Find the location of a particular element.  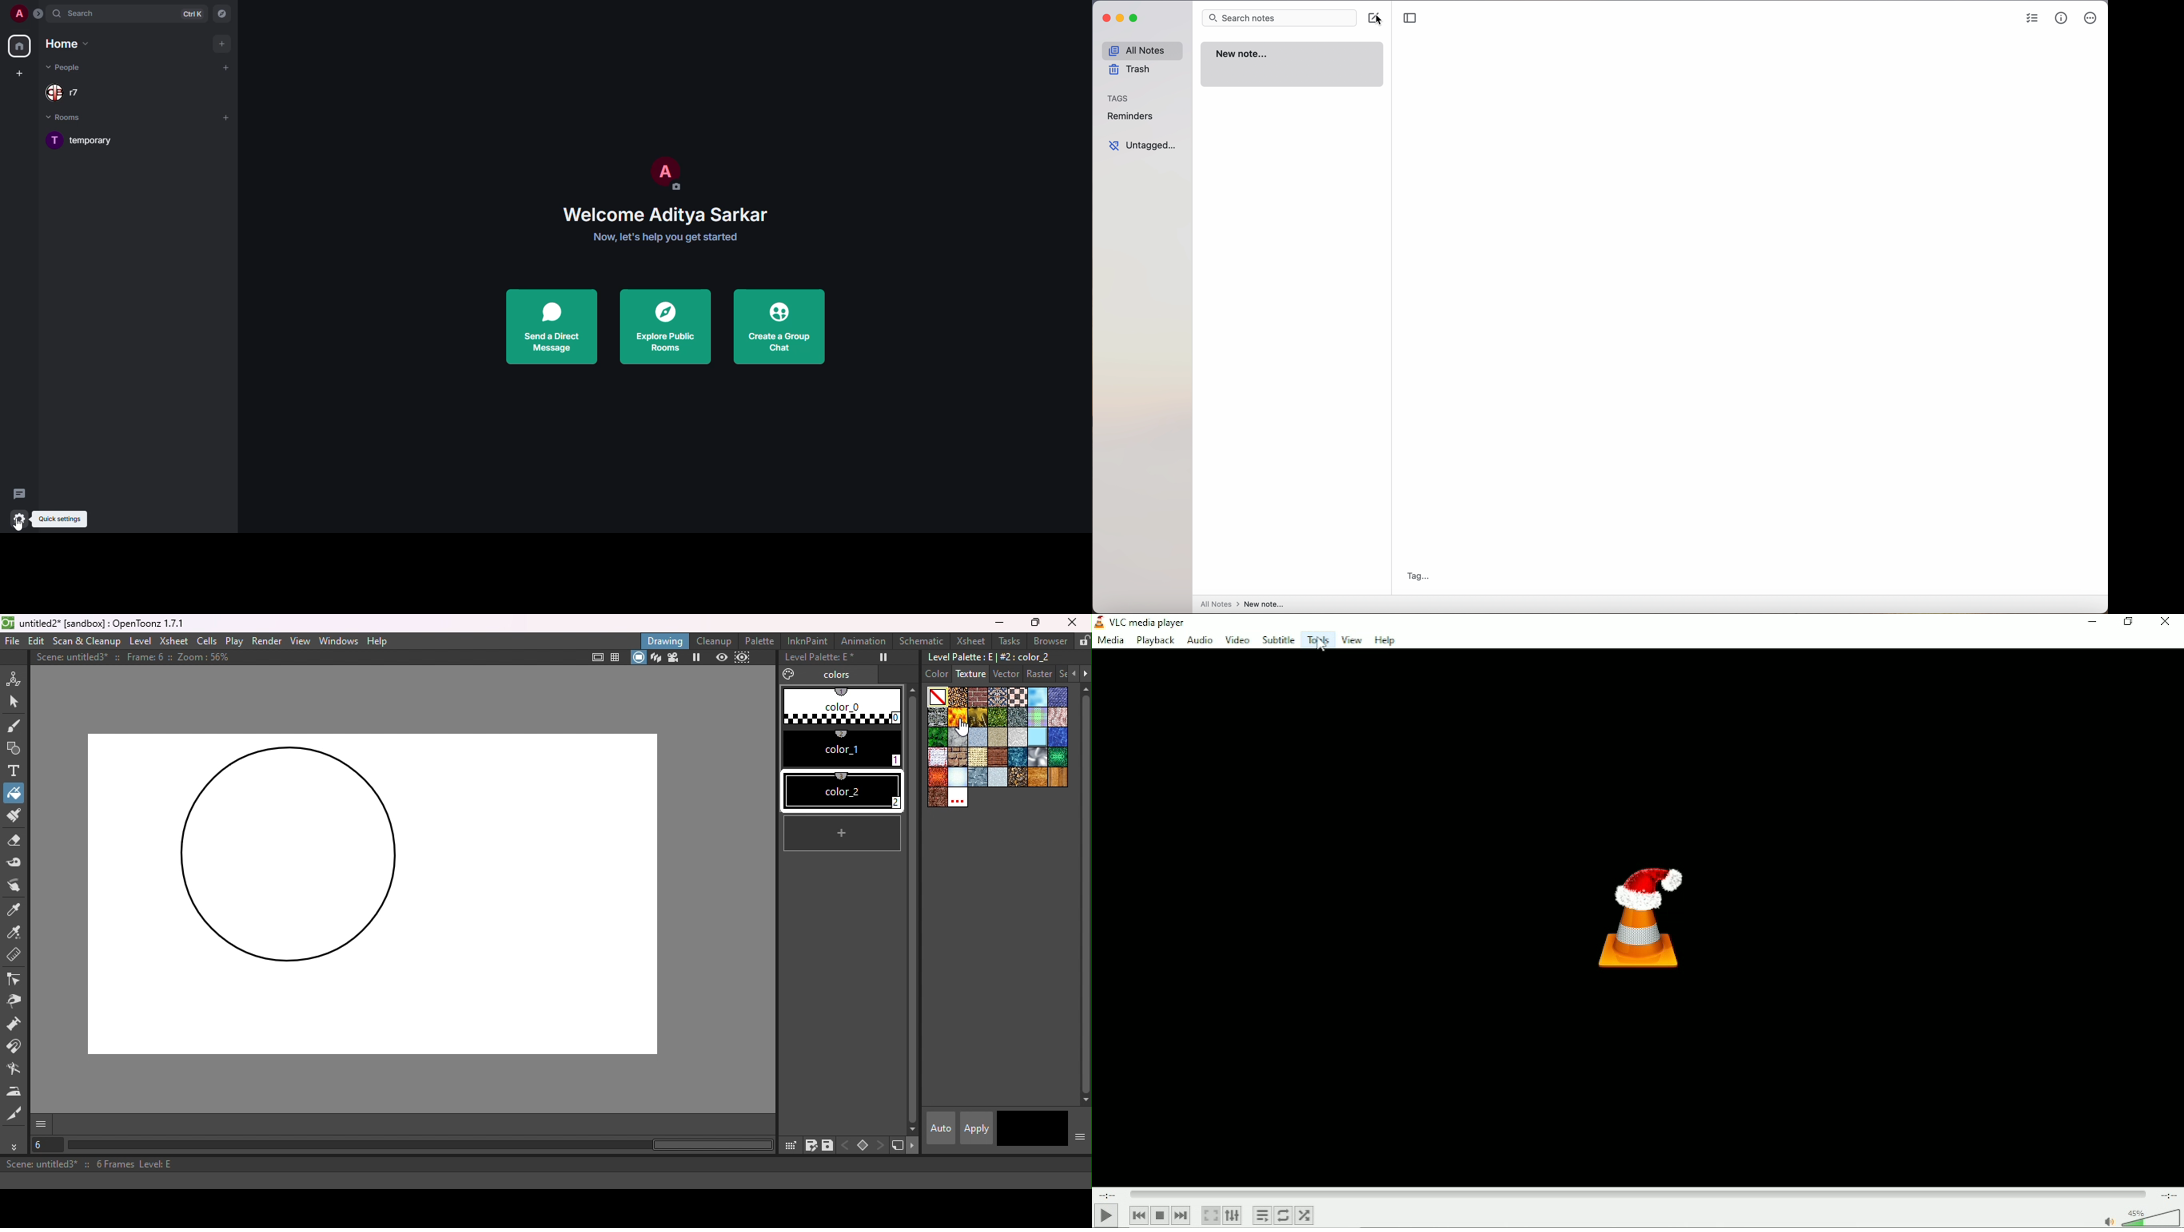

Title is located at coordinates (1145, 623).